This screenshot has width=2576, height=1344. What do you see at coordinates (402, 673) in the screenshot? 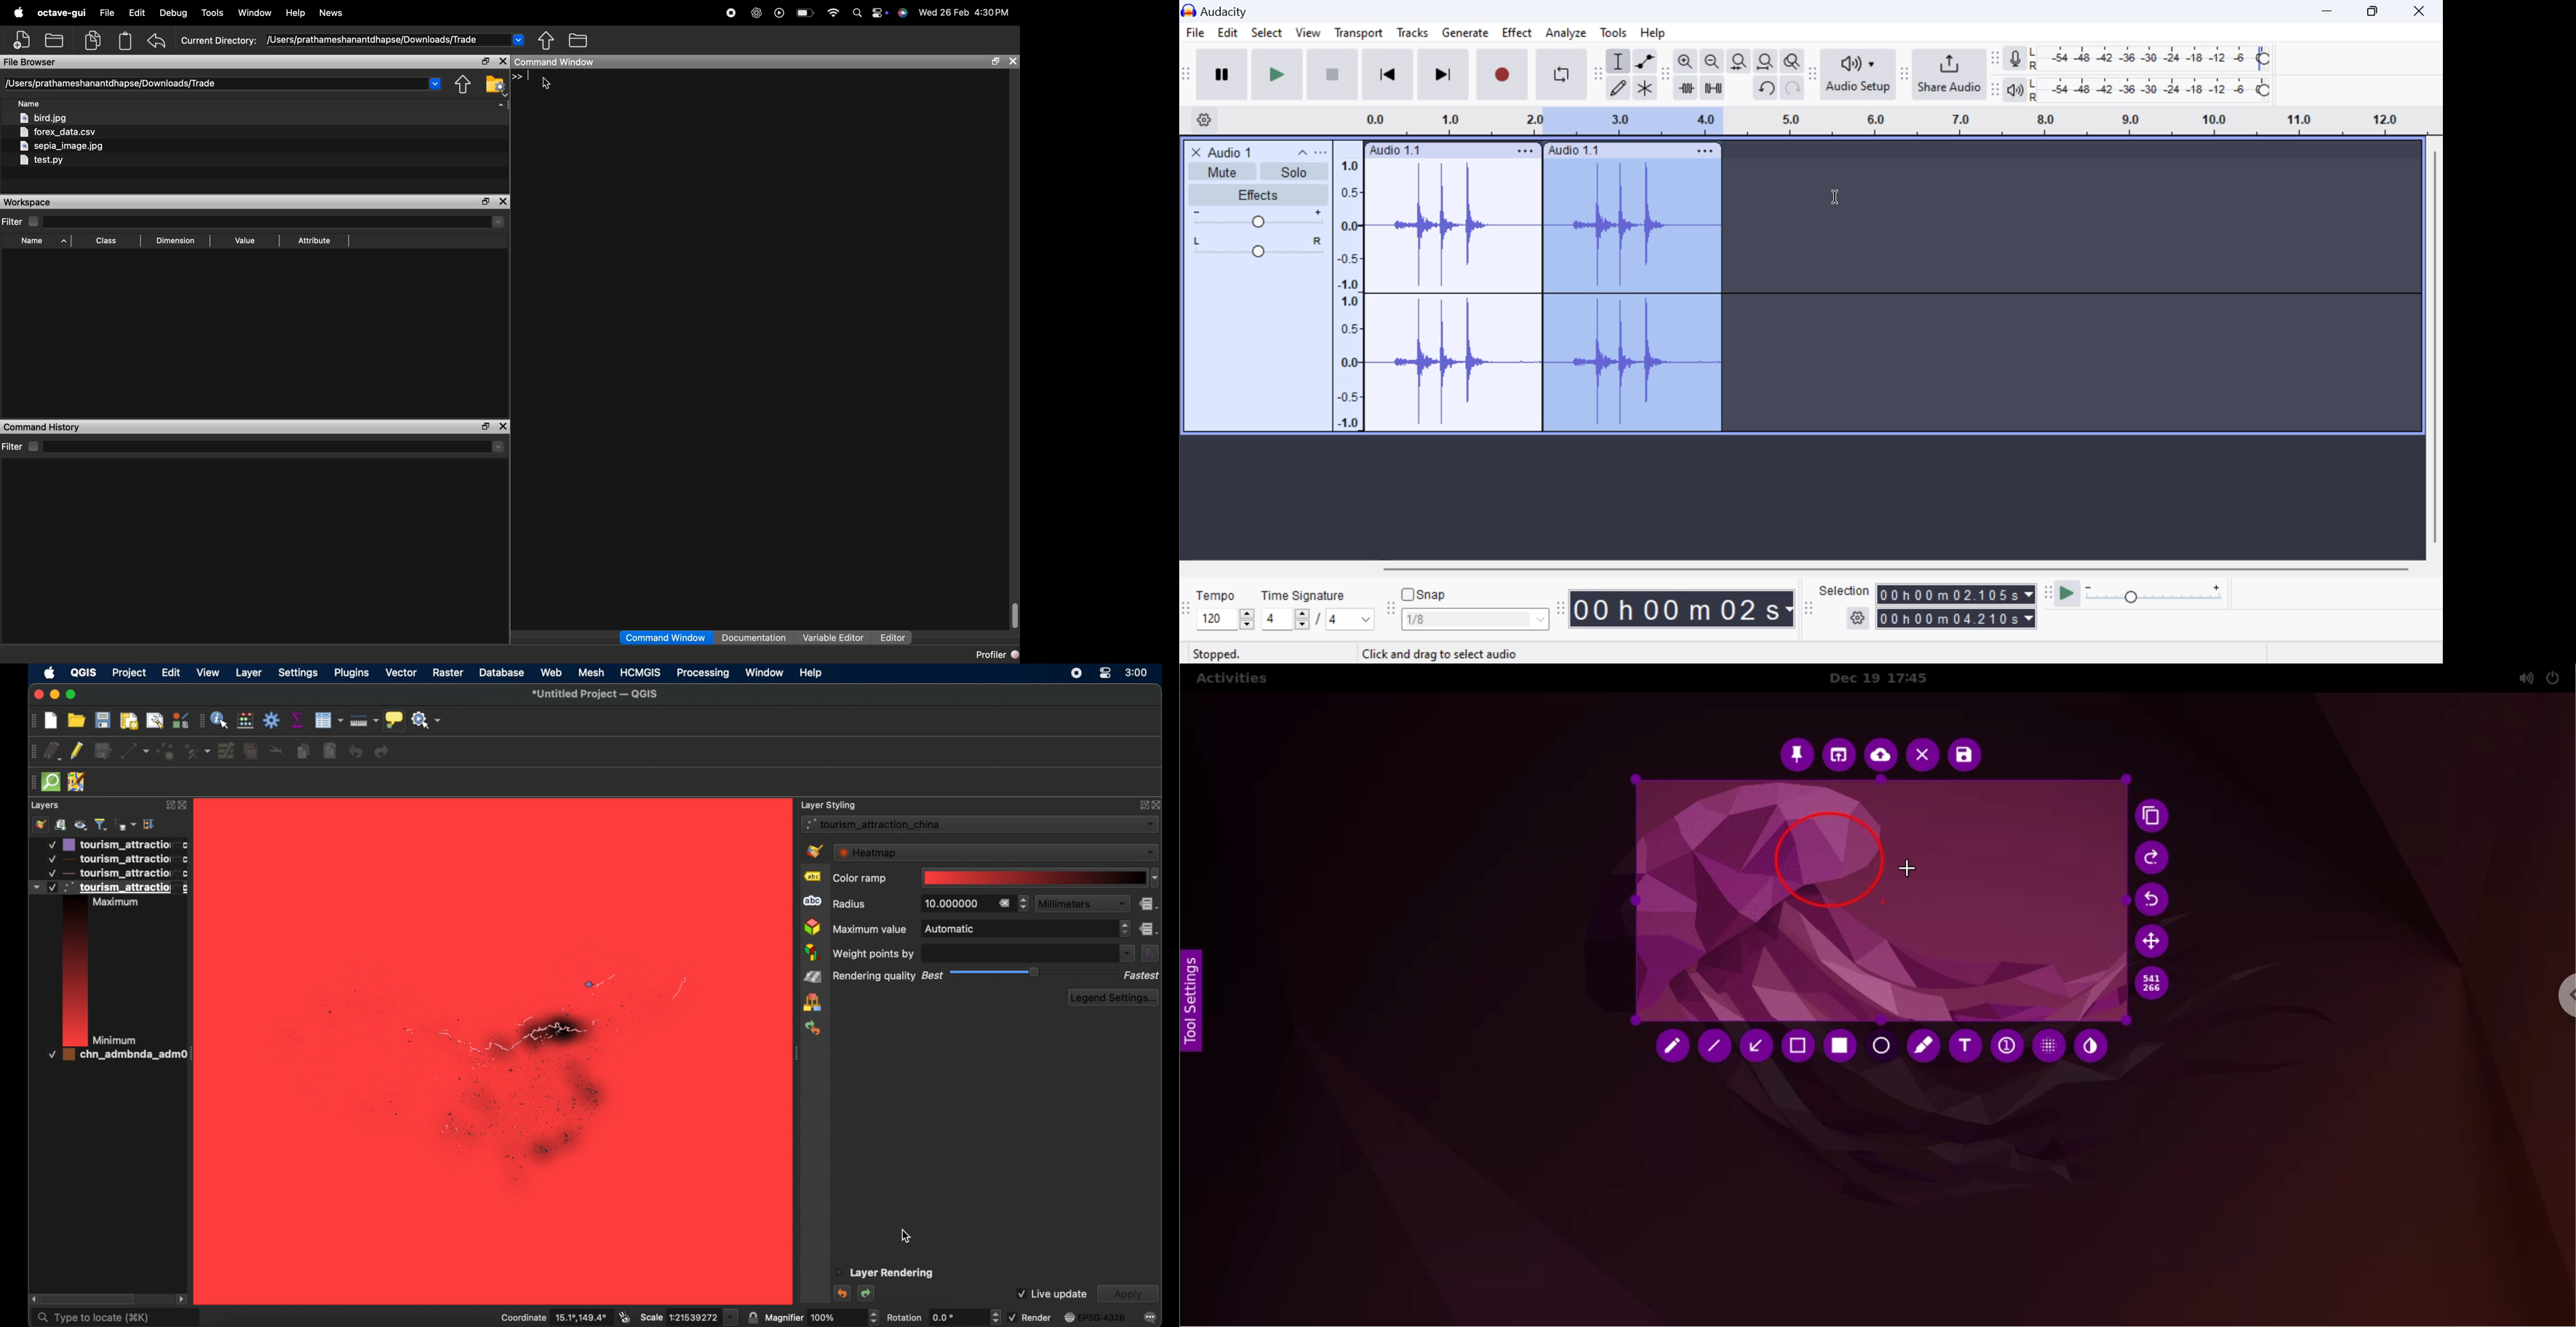
I see `vector` at bounding box center [402, 673].